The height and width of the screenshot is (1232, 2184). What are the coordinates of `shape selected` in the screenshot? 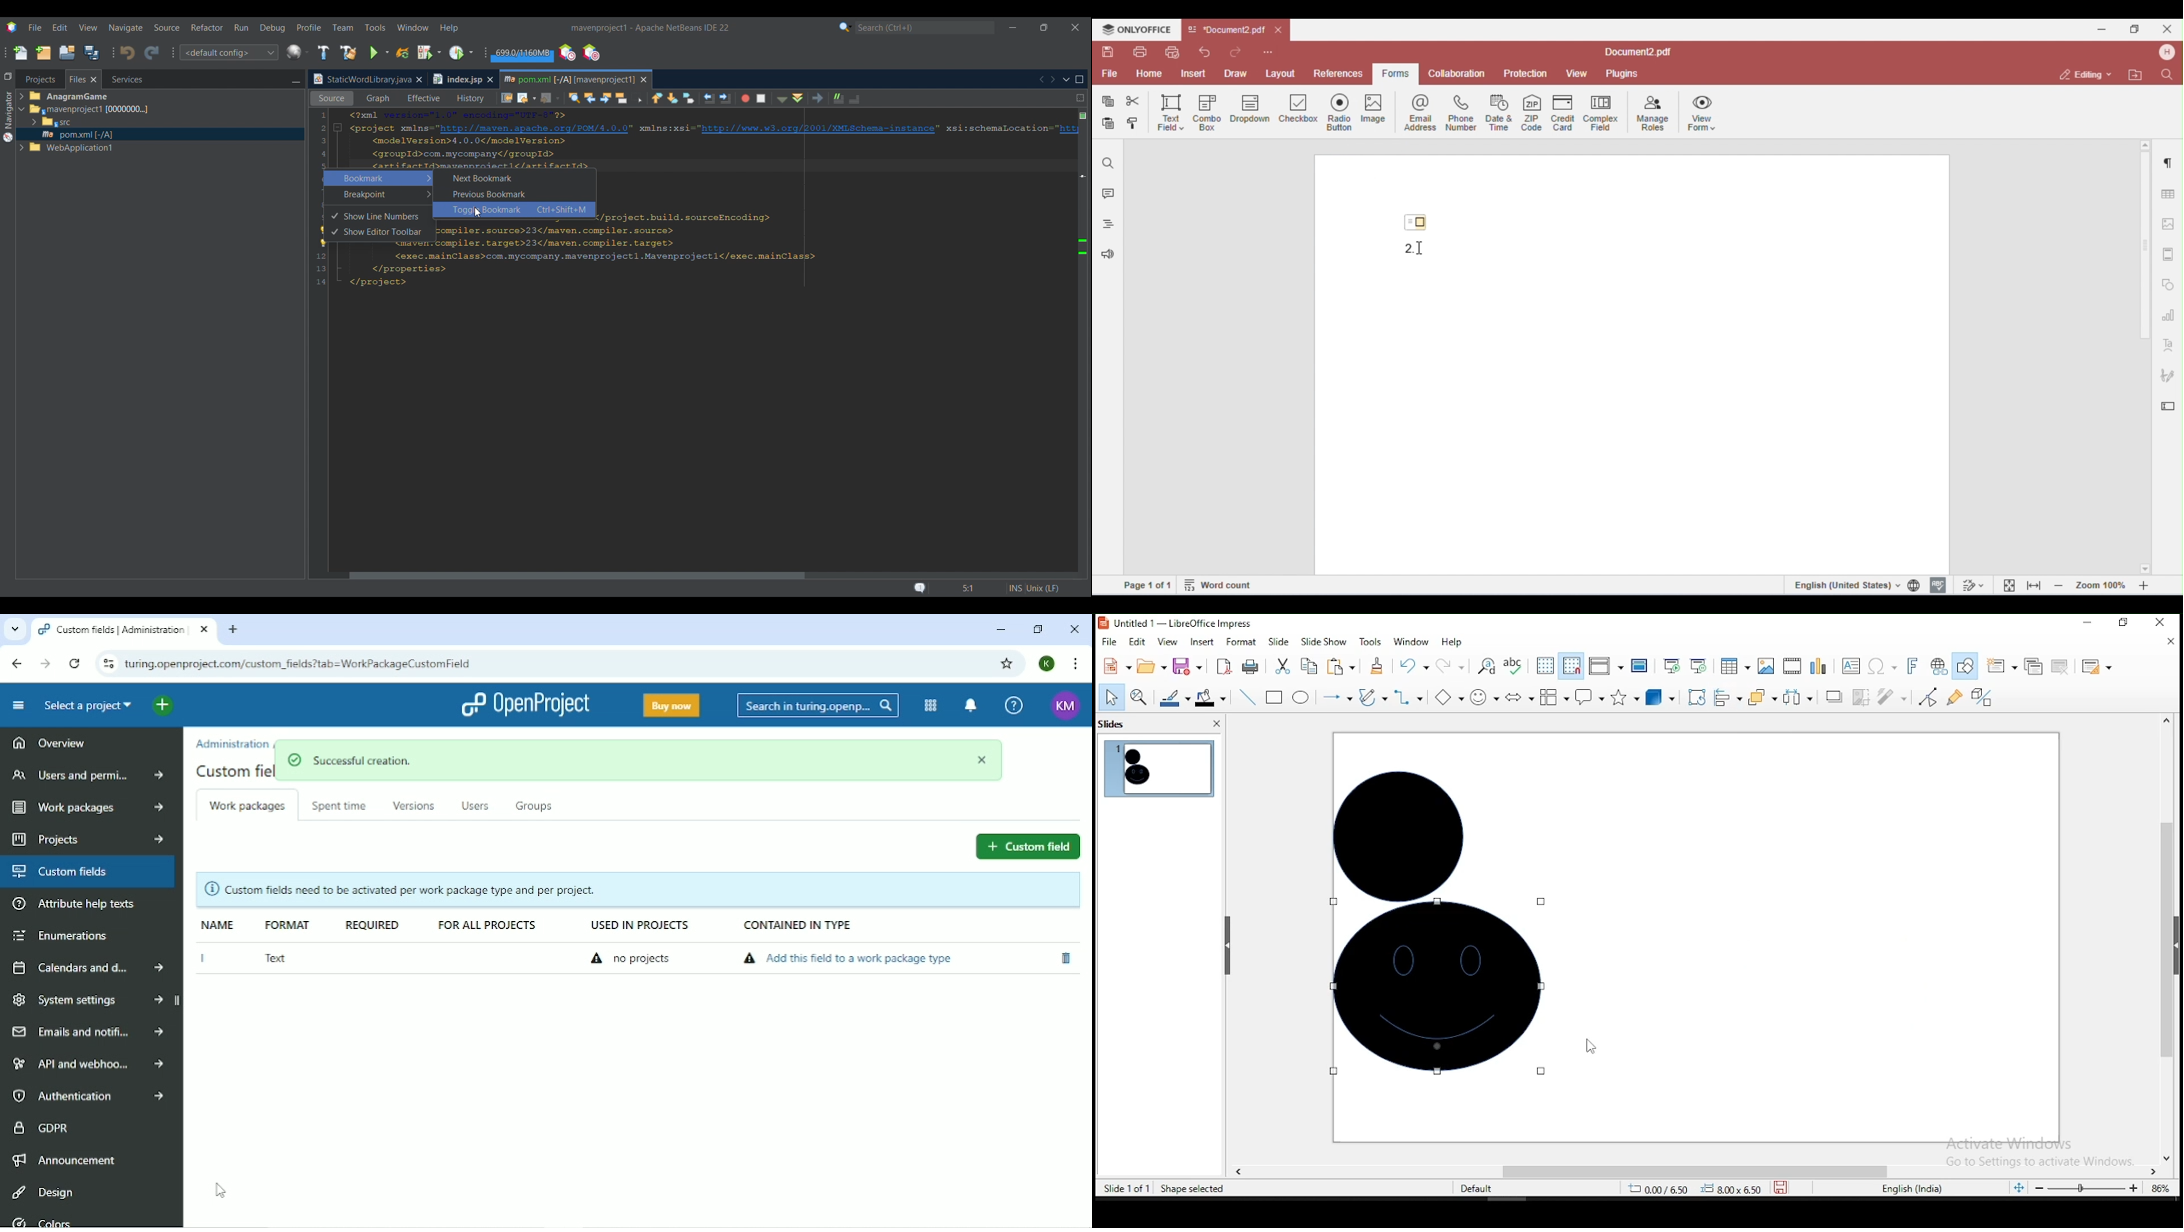 It's located at (1195, 1190).